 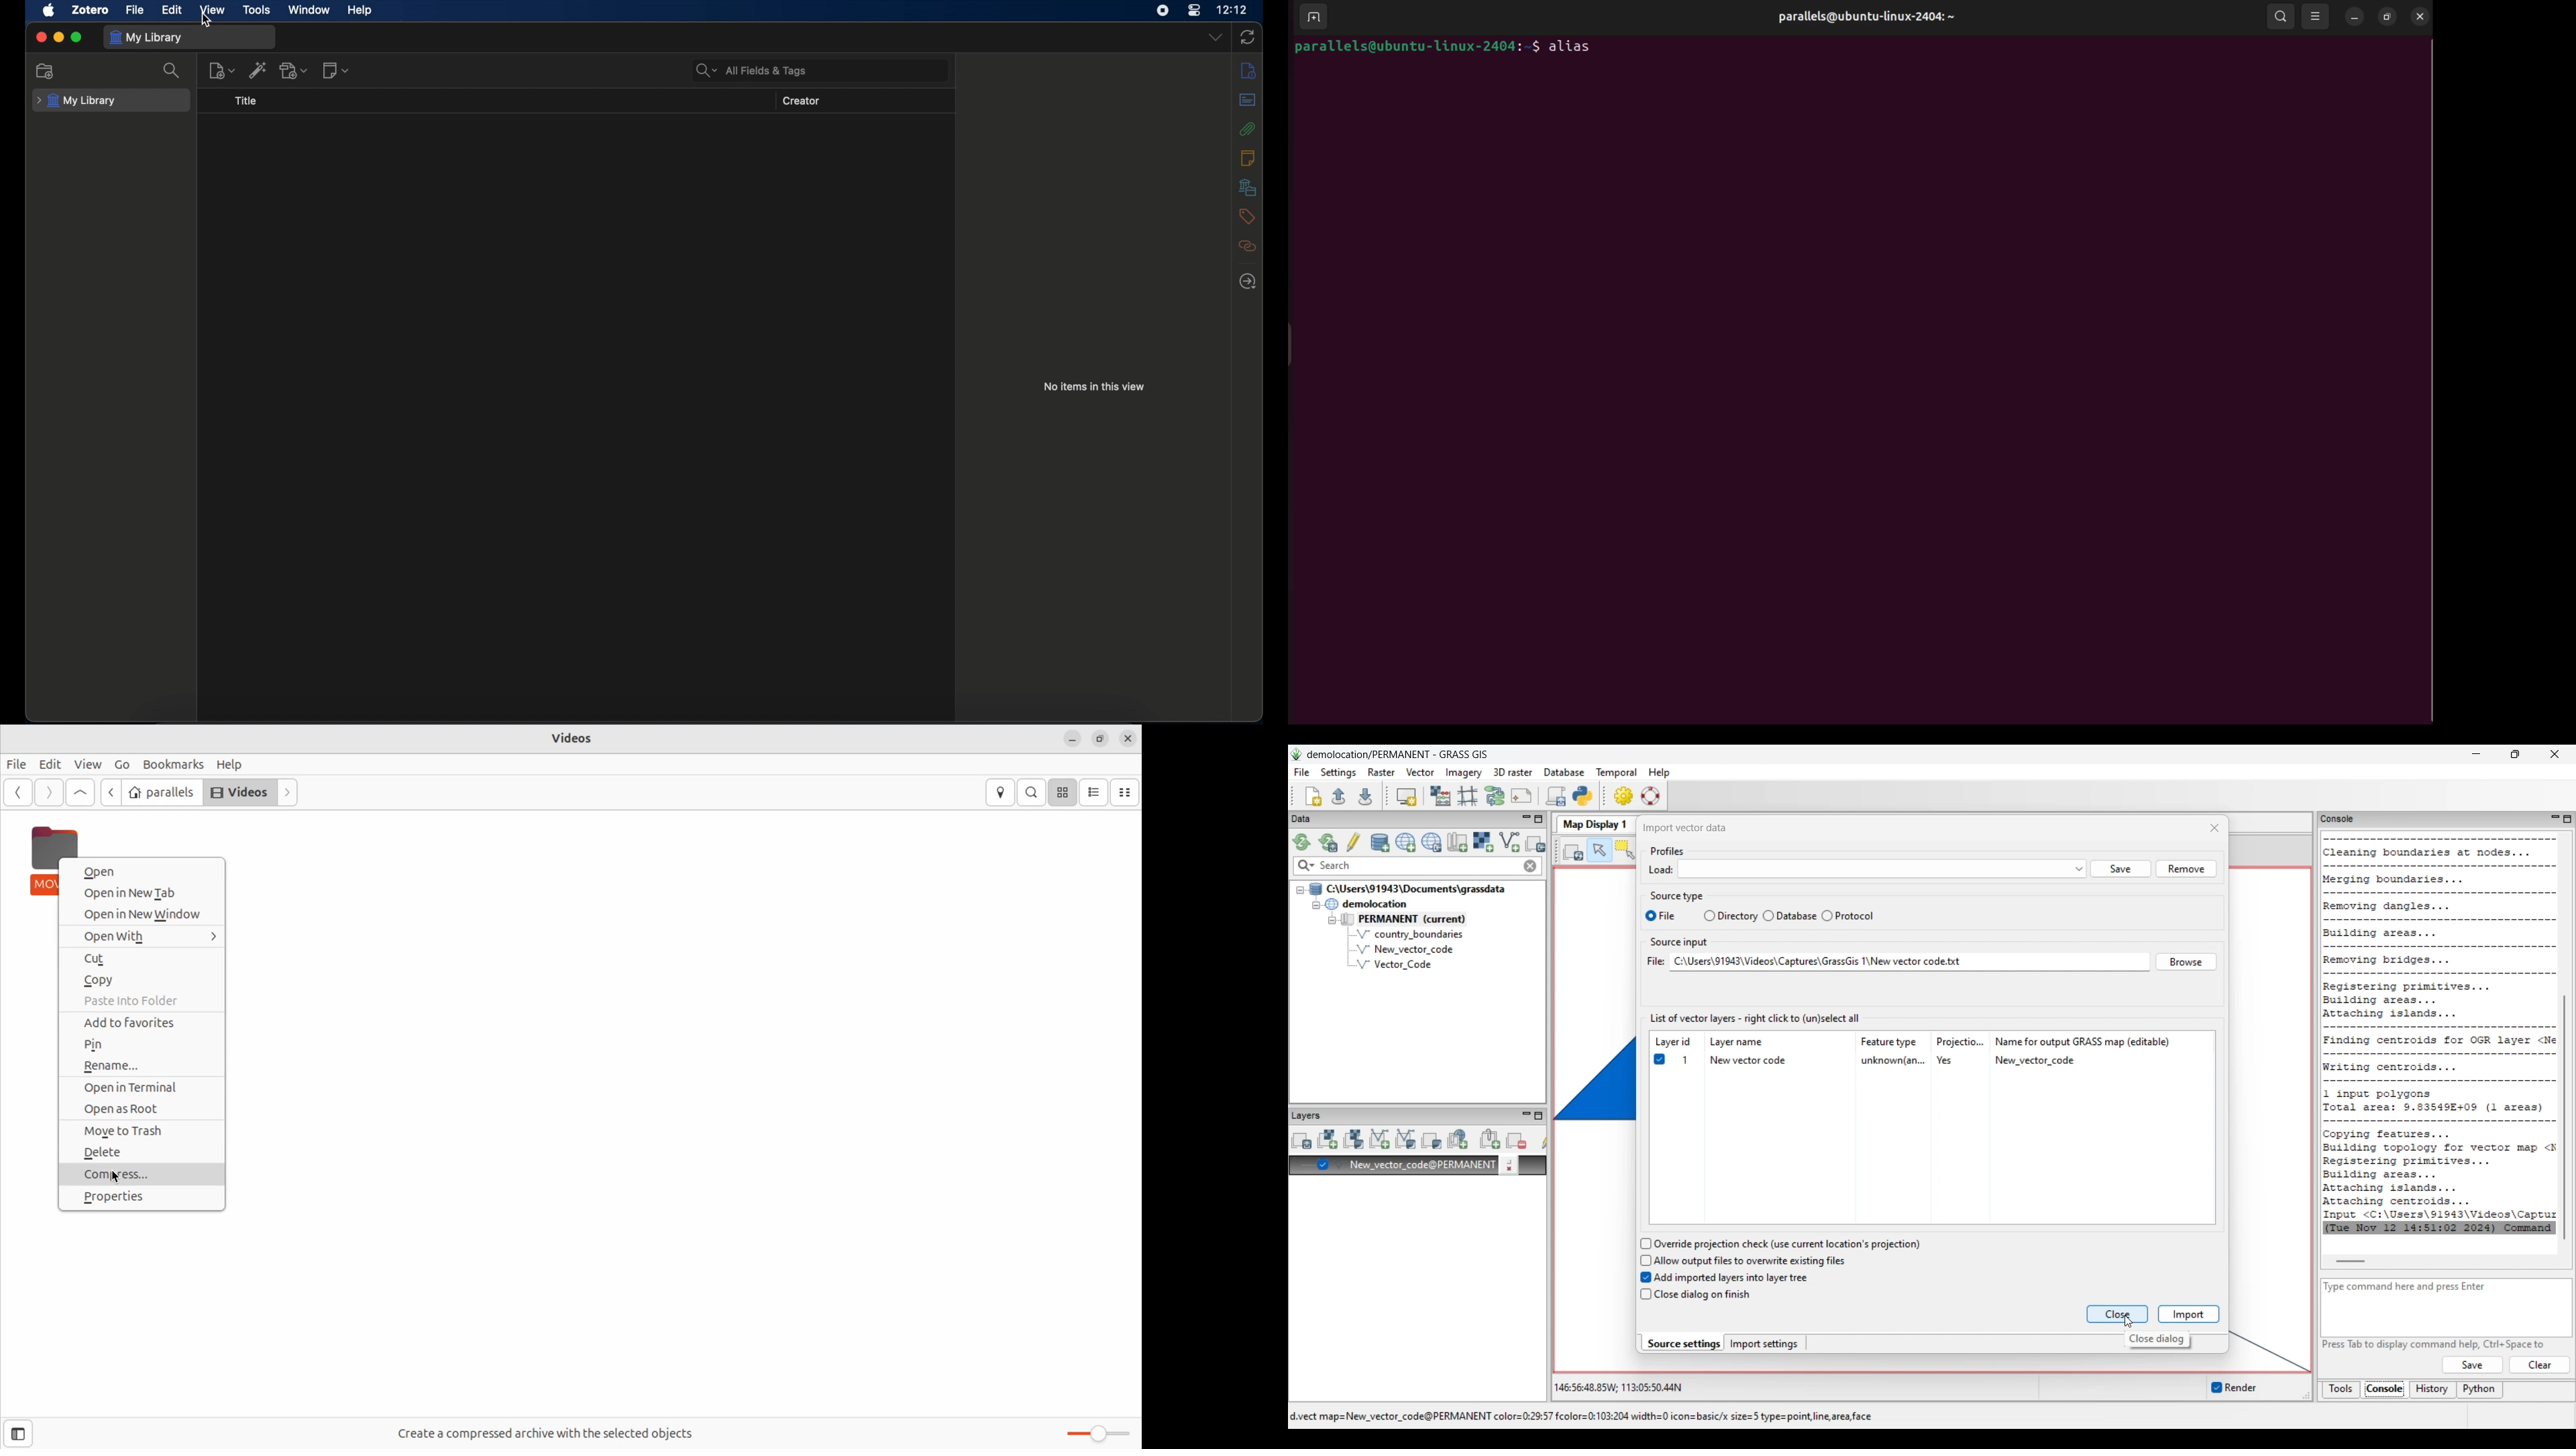 I want to click on no item in this view, so click(x=1095, y=386).